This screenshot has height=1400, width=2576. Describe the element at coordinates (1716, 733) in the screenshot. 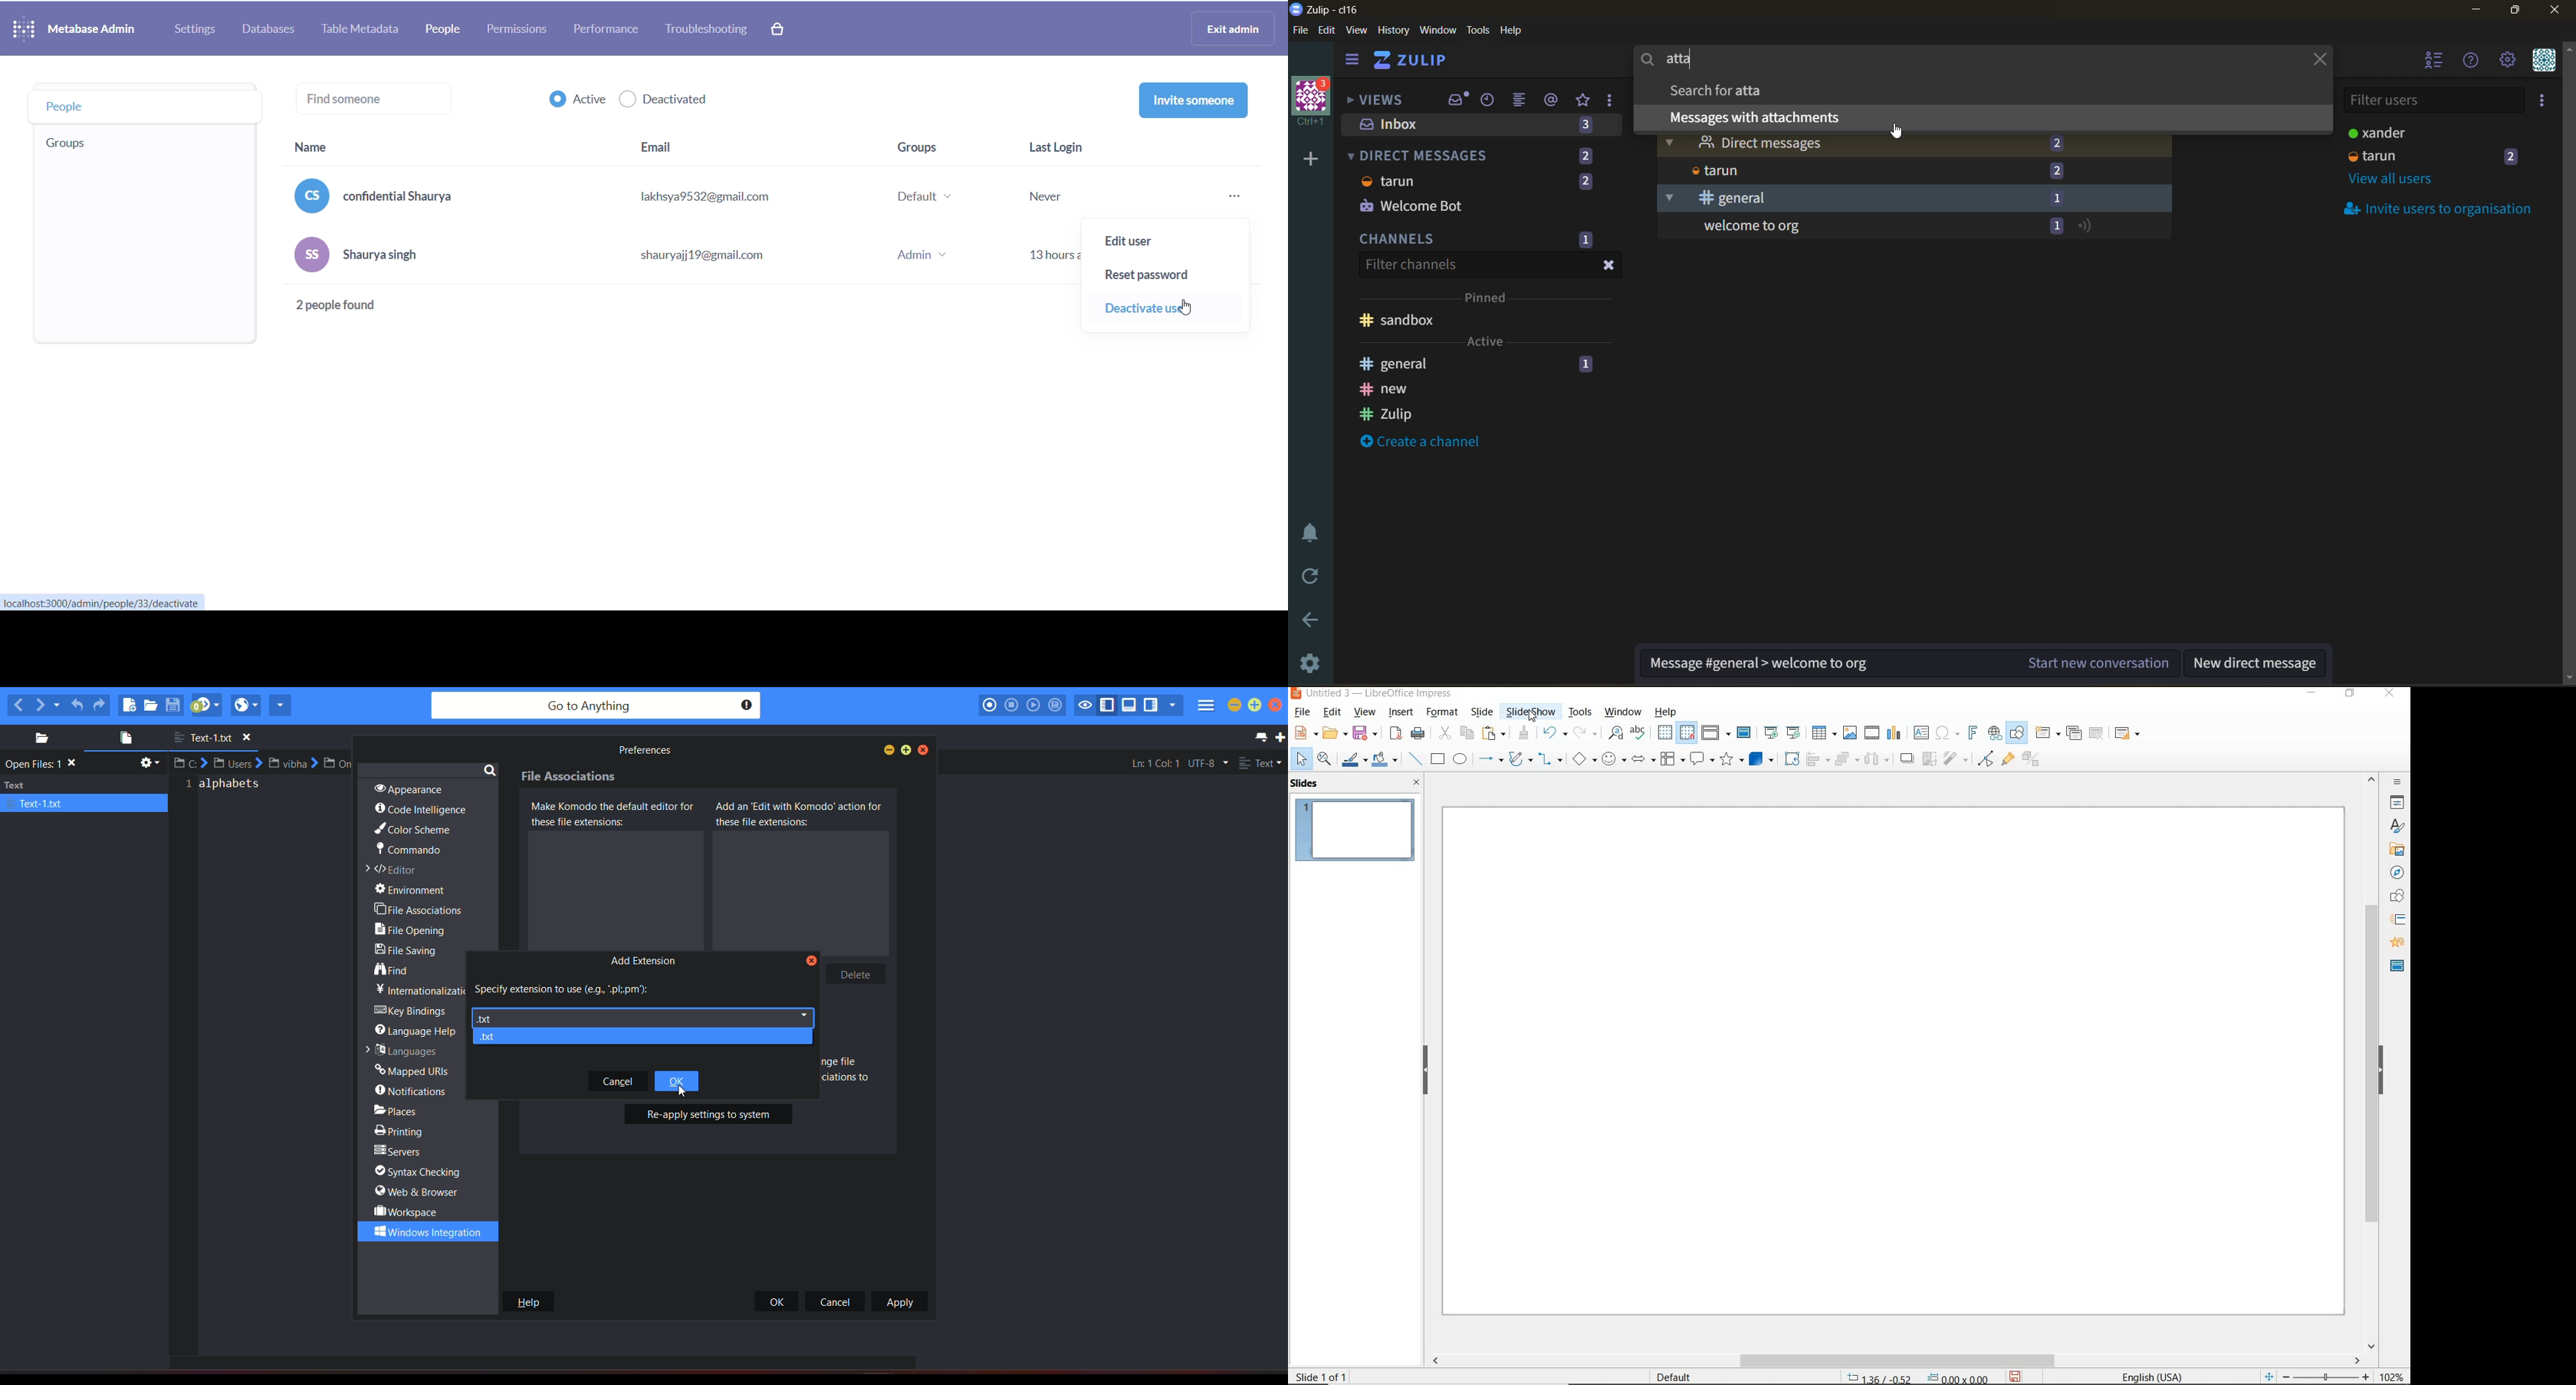

I see `DISPLAY VIEWS` at that location.